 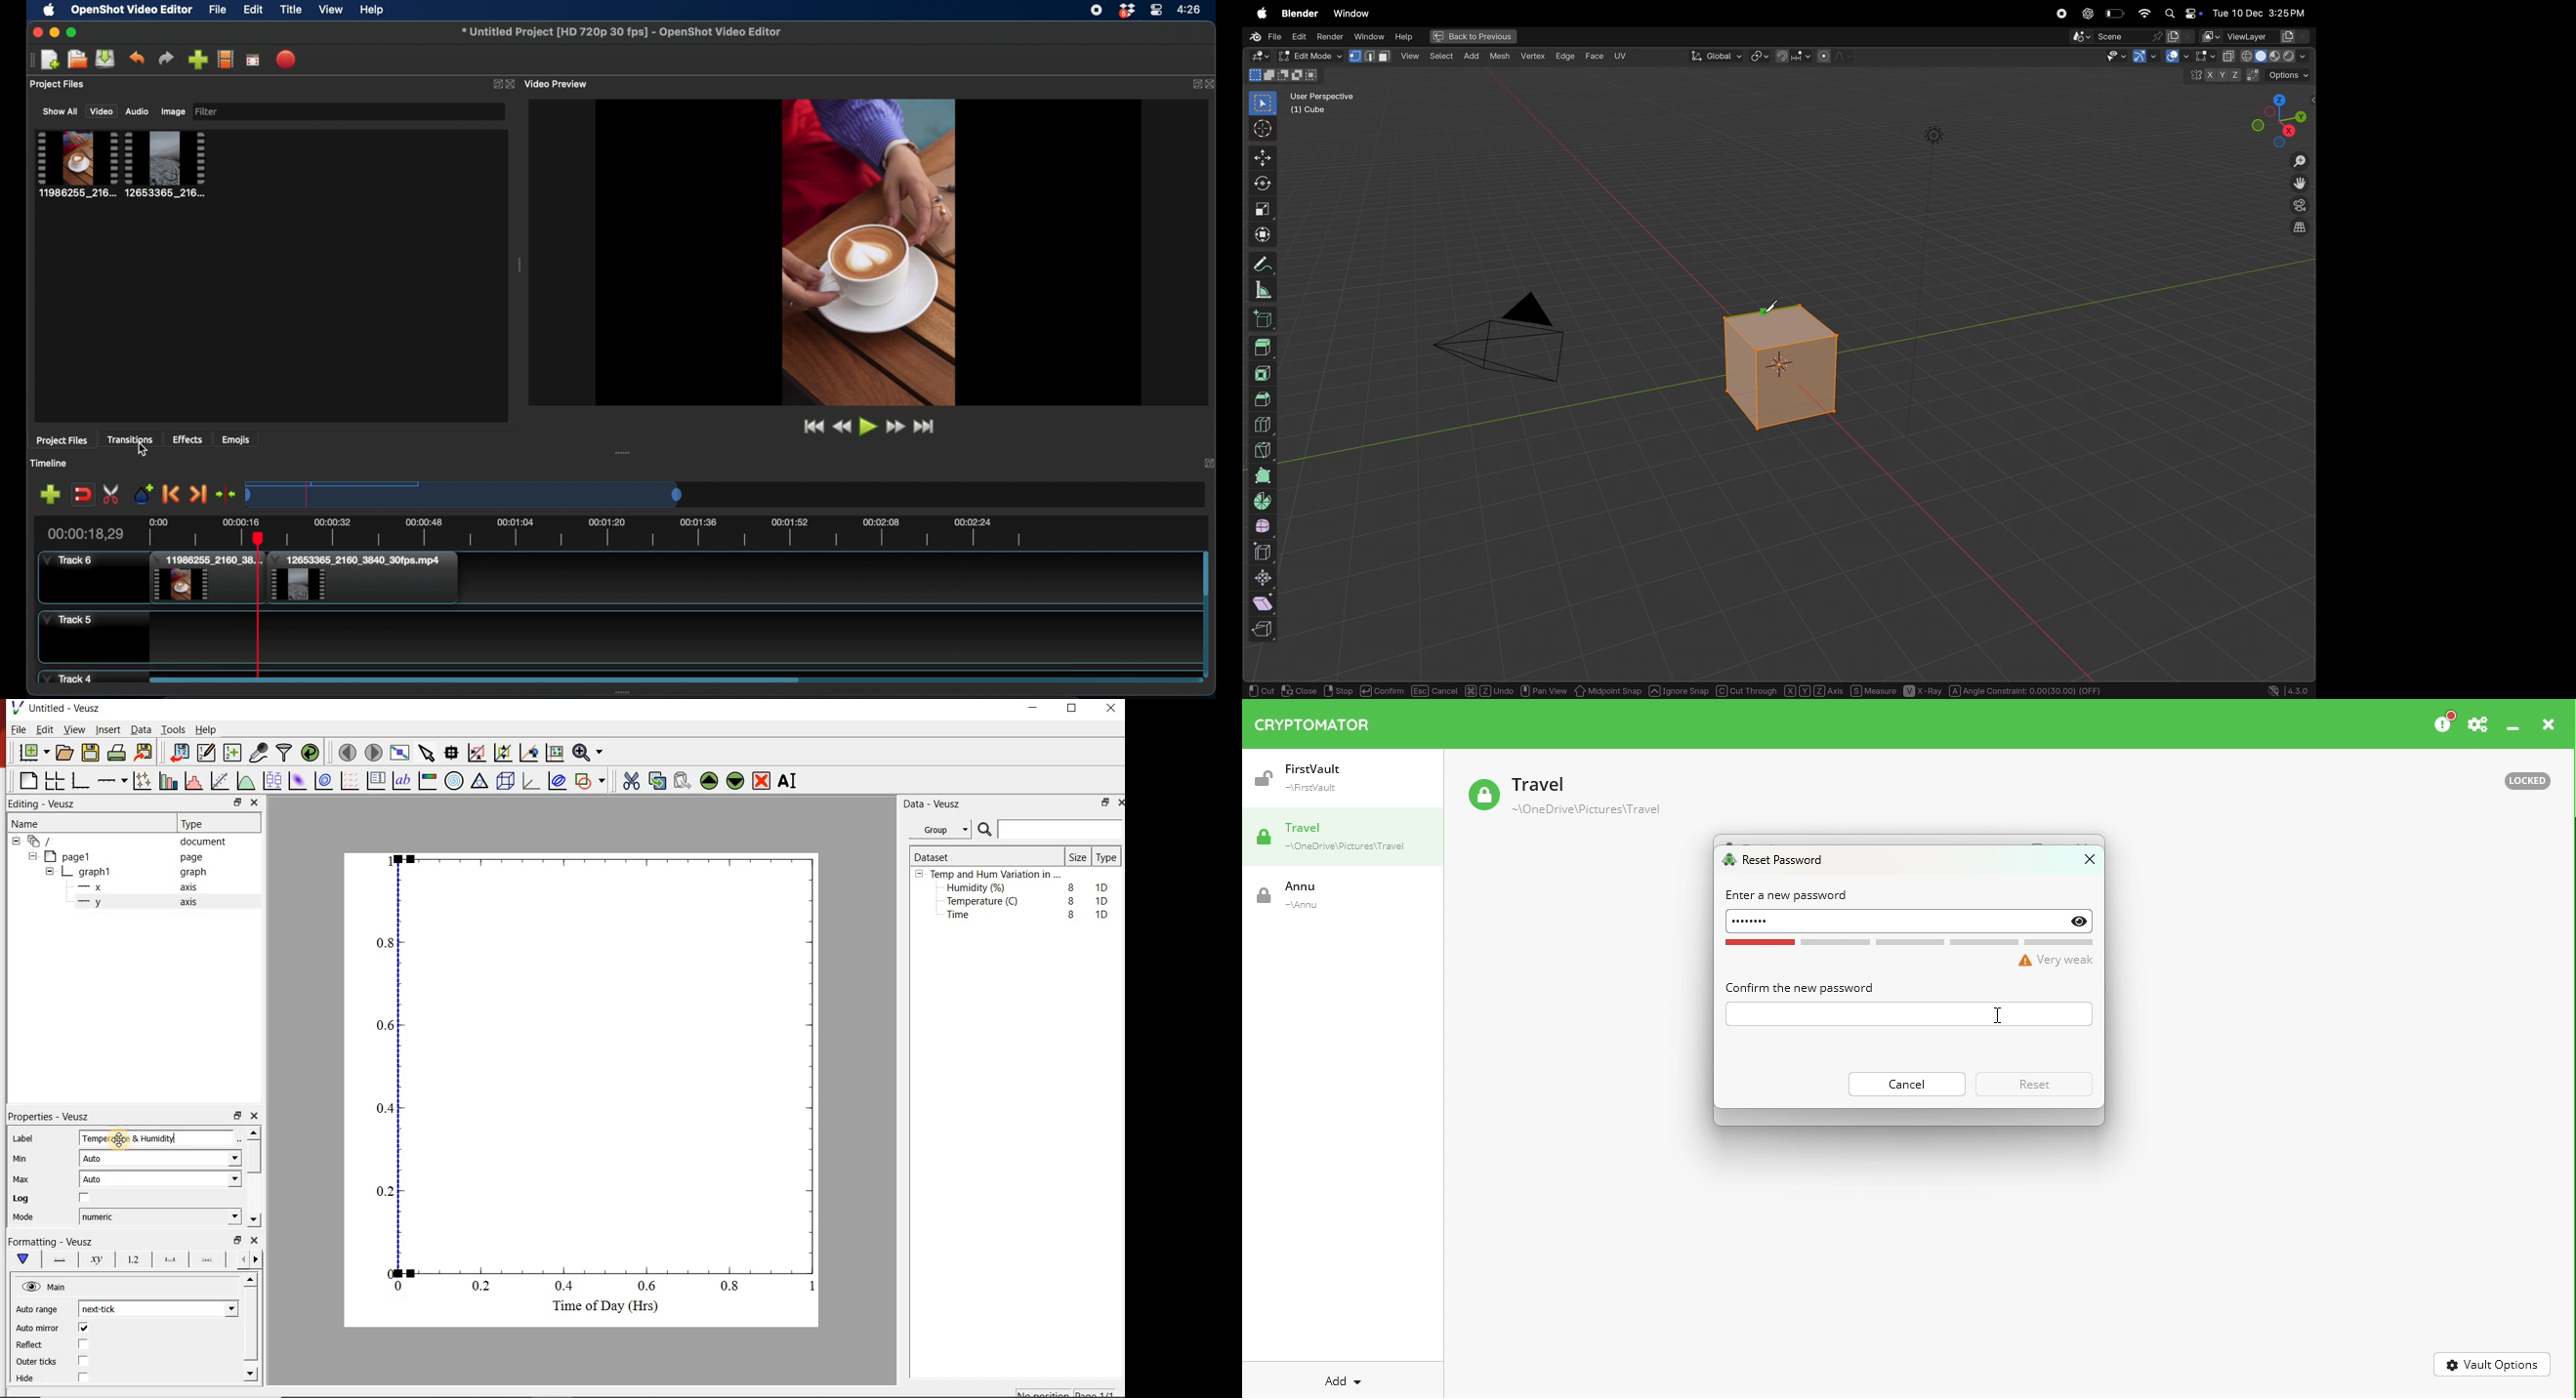 I want to click on center the timeline playhead, so click(x=227, y=495).